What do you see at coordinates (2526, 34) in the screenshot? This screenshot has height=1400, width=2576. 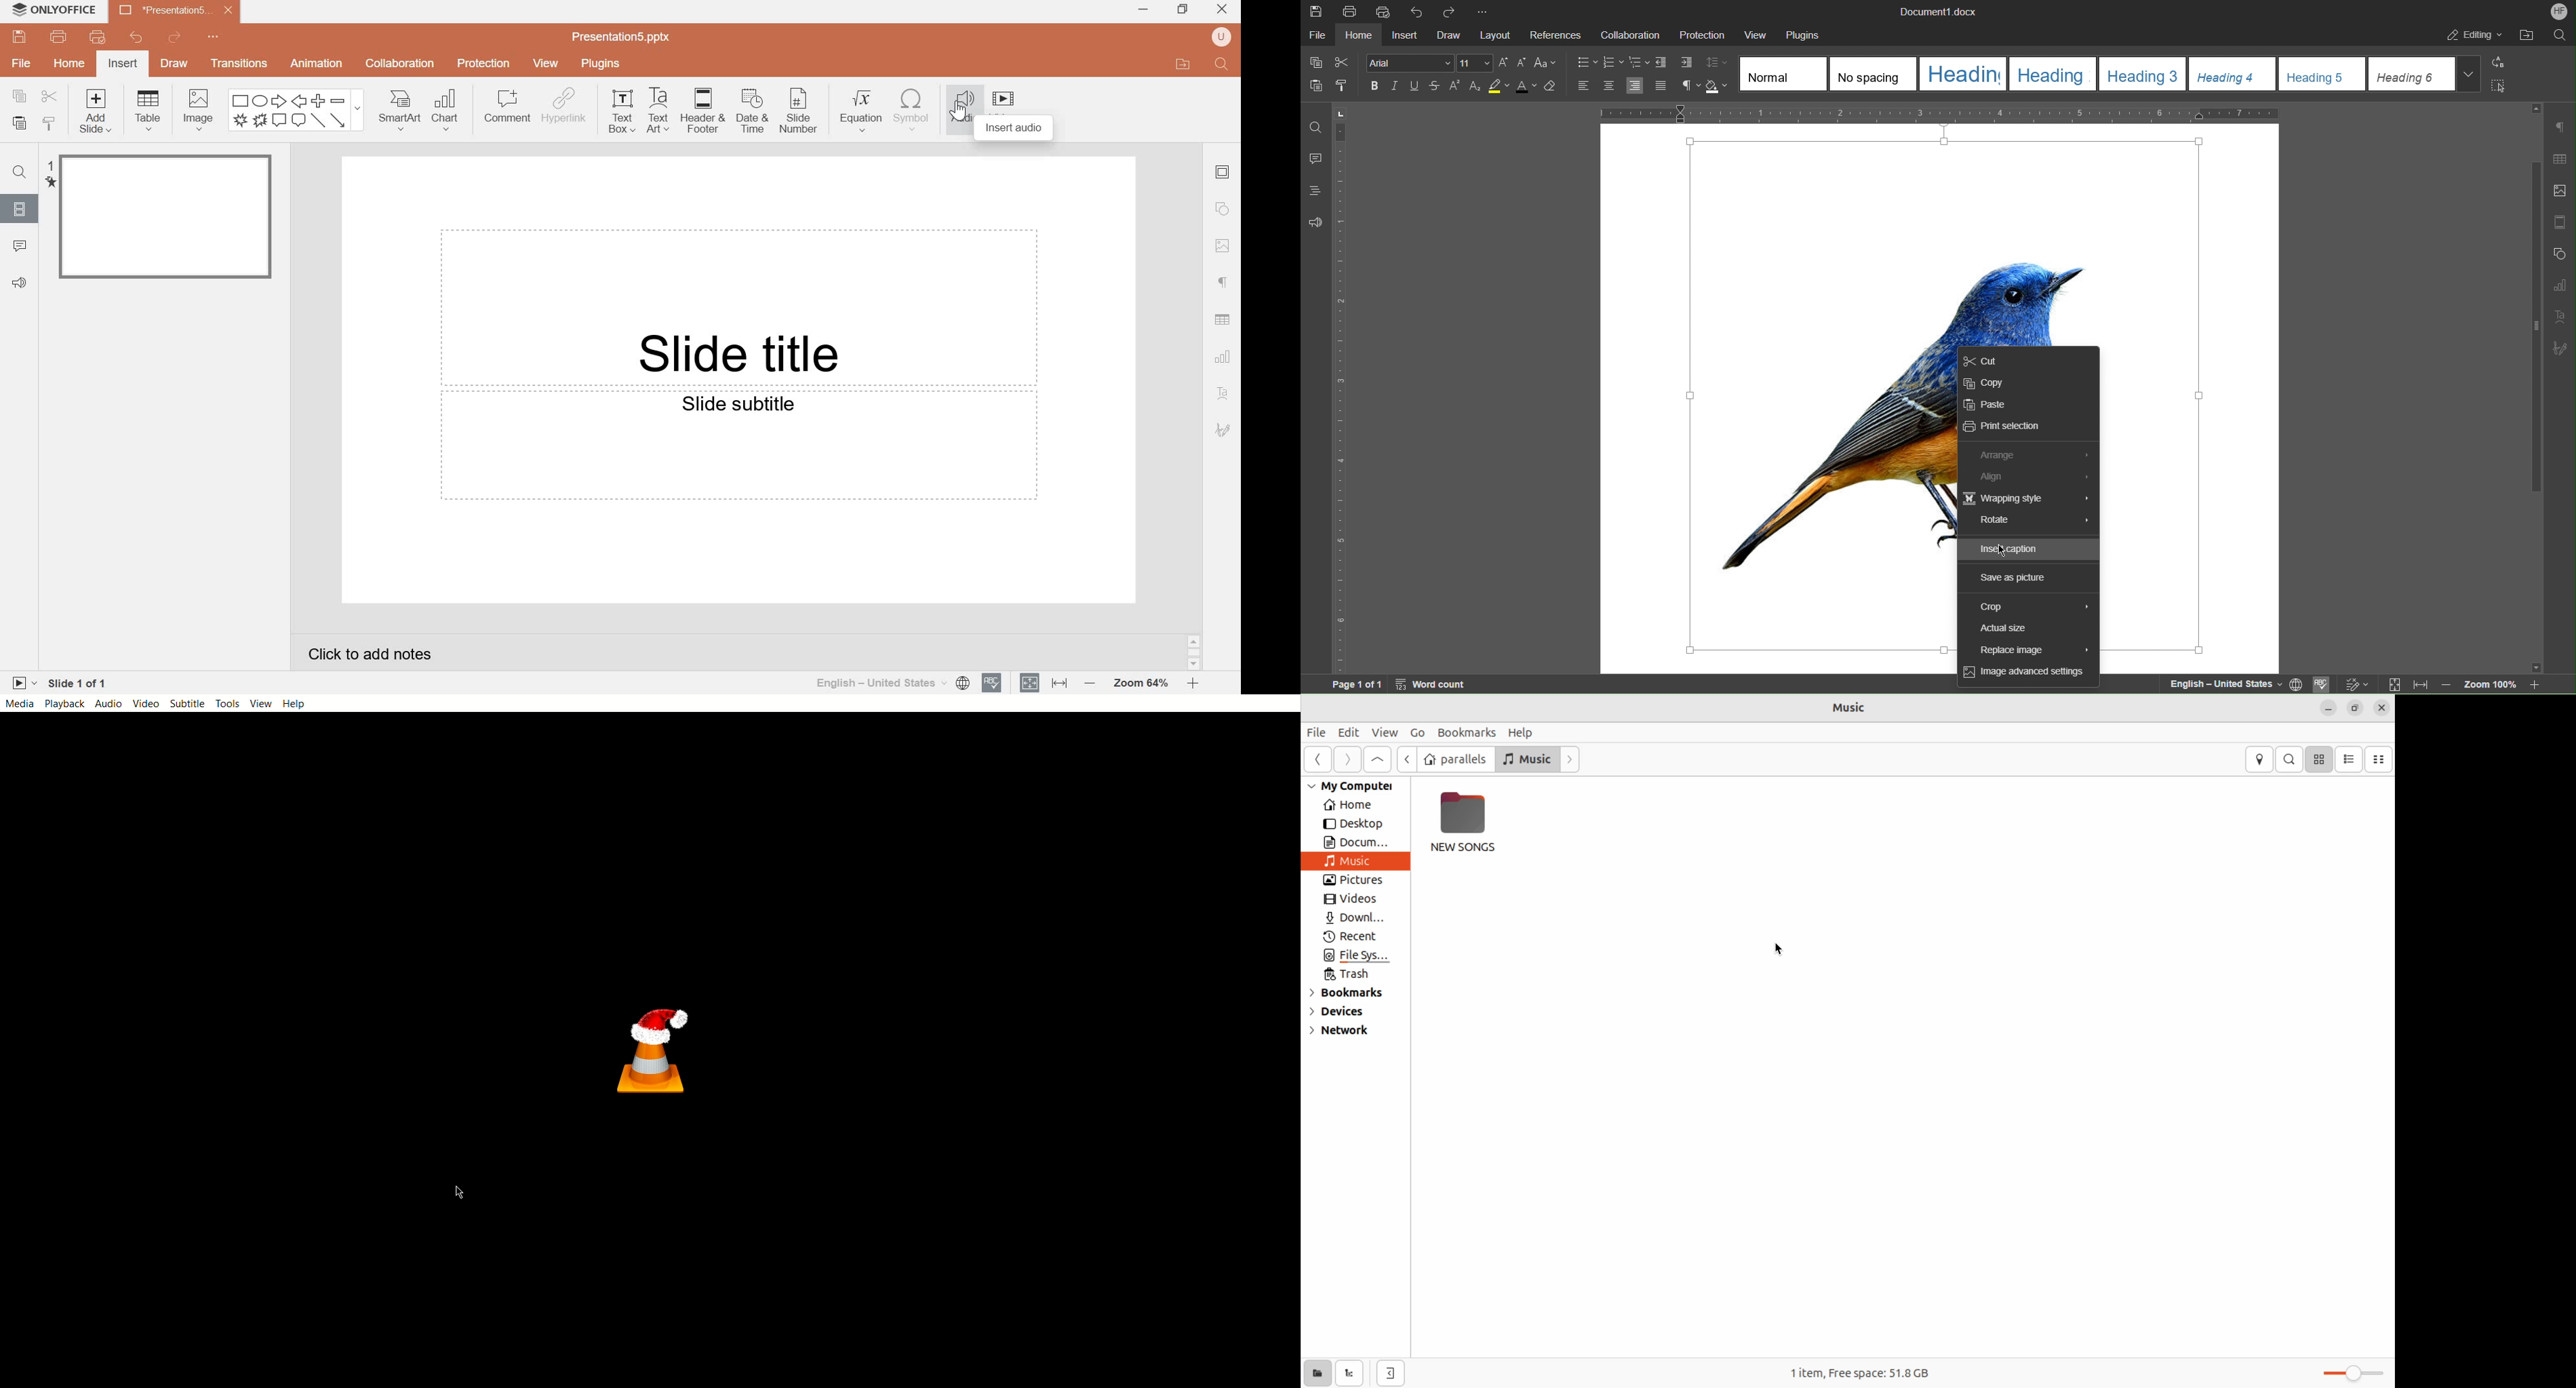 I see `After File Location` at bounding box center [2526, 34].